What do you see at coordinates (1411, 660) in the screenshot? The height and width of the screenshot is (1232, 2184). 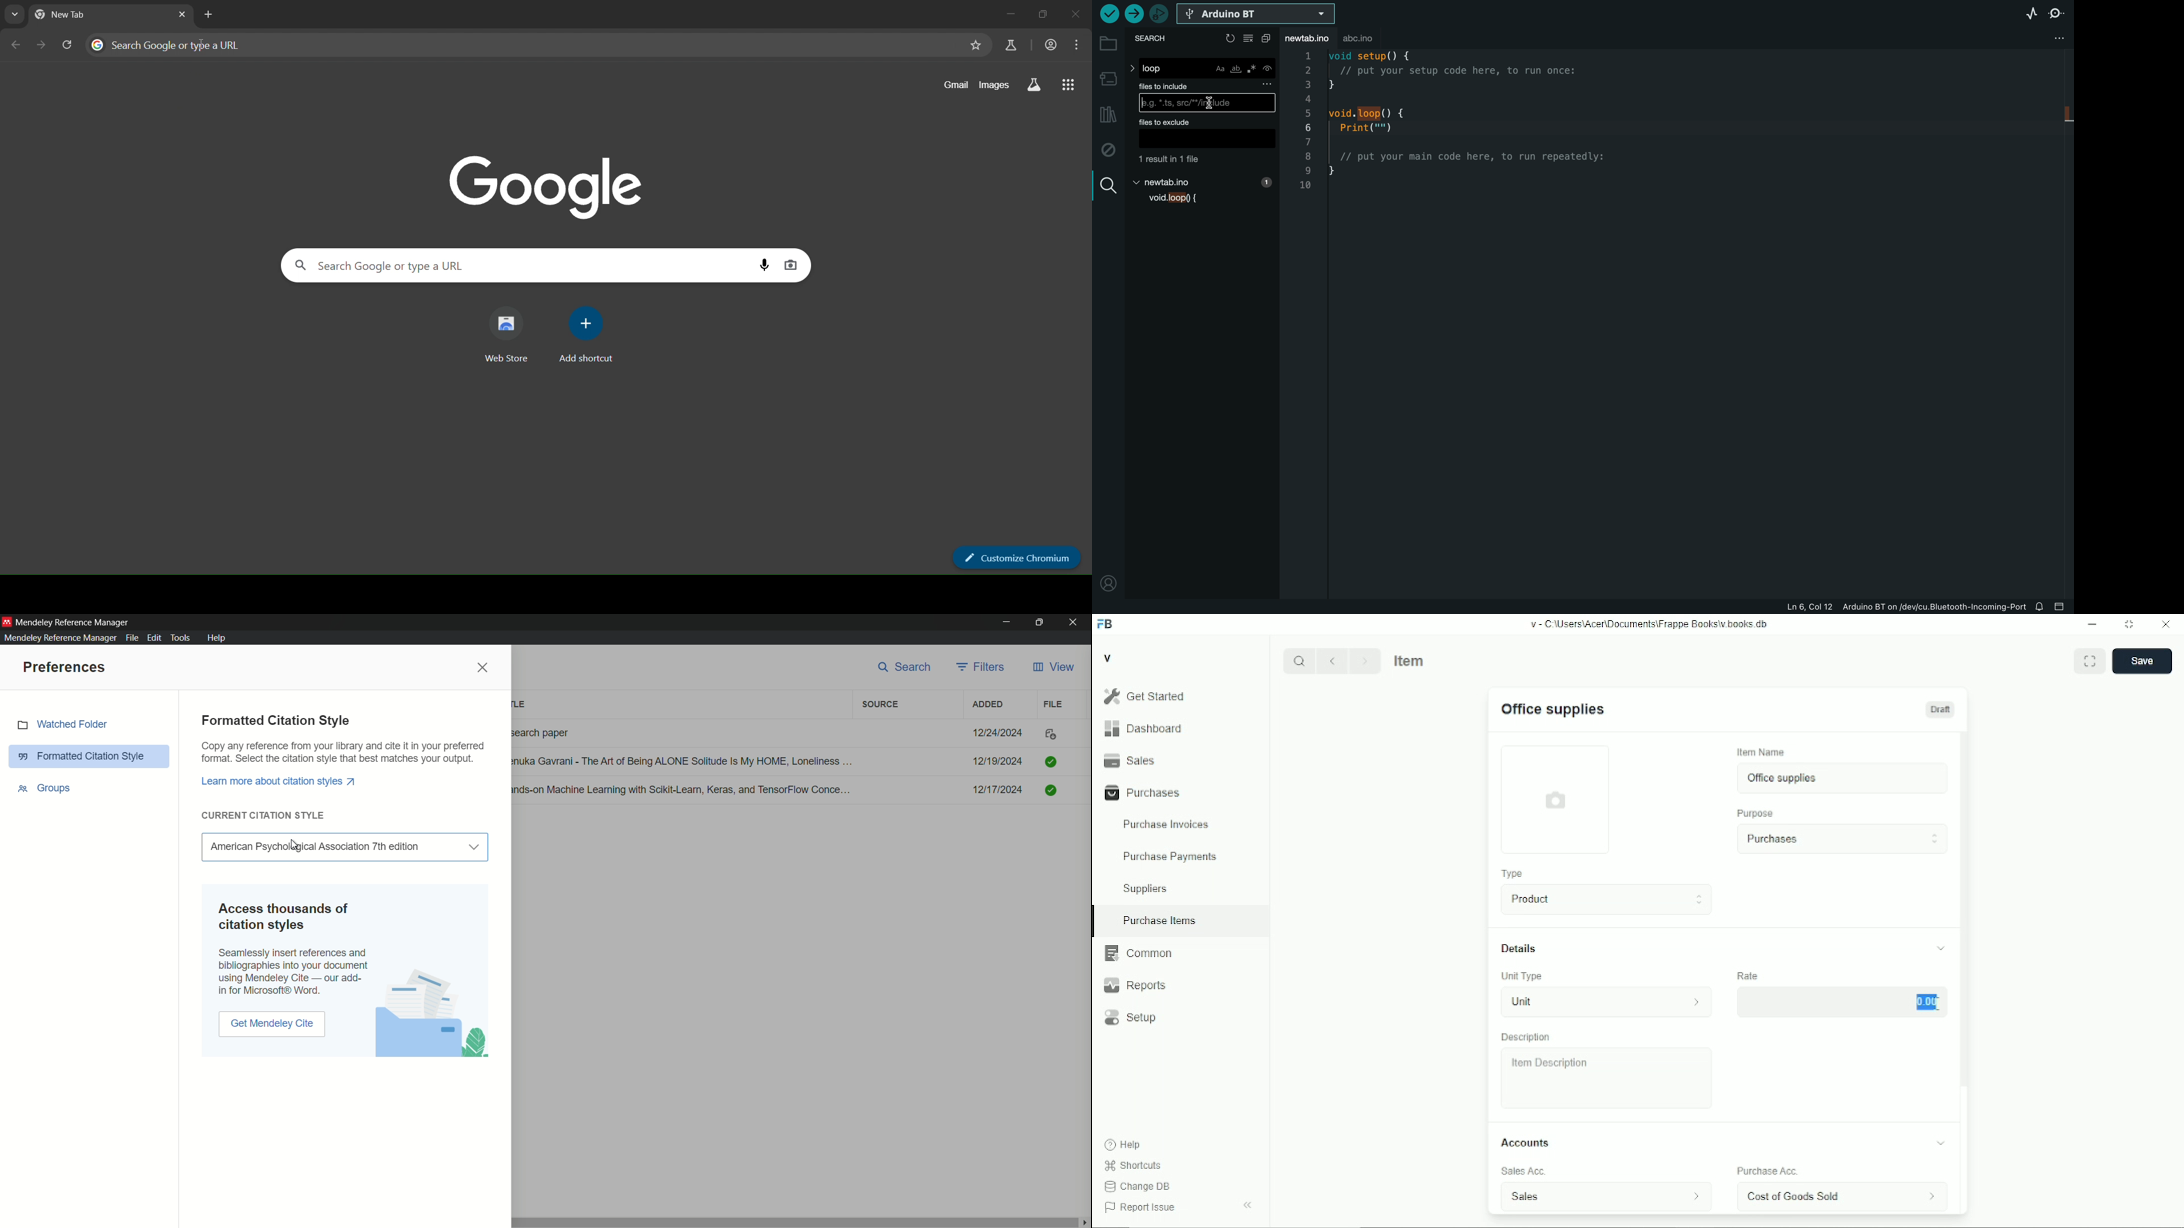 I see `item` at bounding box center [1411, 660].